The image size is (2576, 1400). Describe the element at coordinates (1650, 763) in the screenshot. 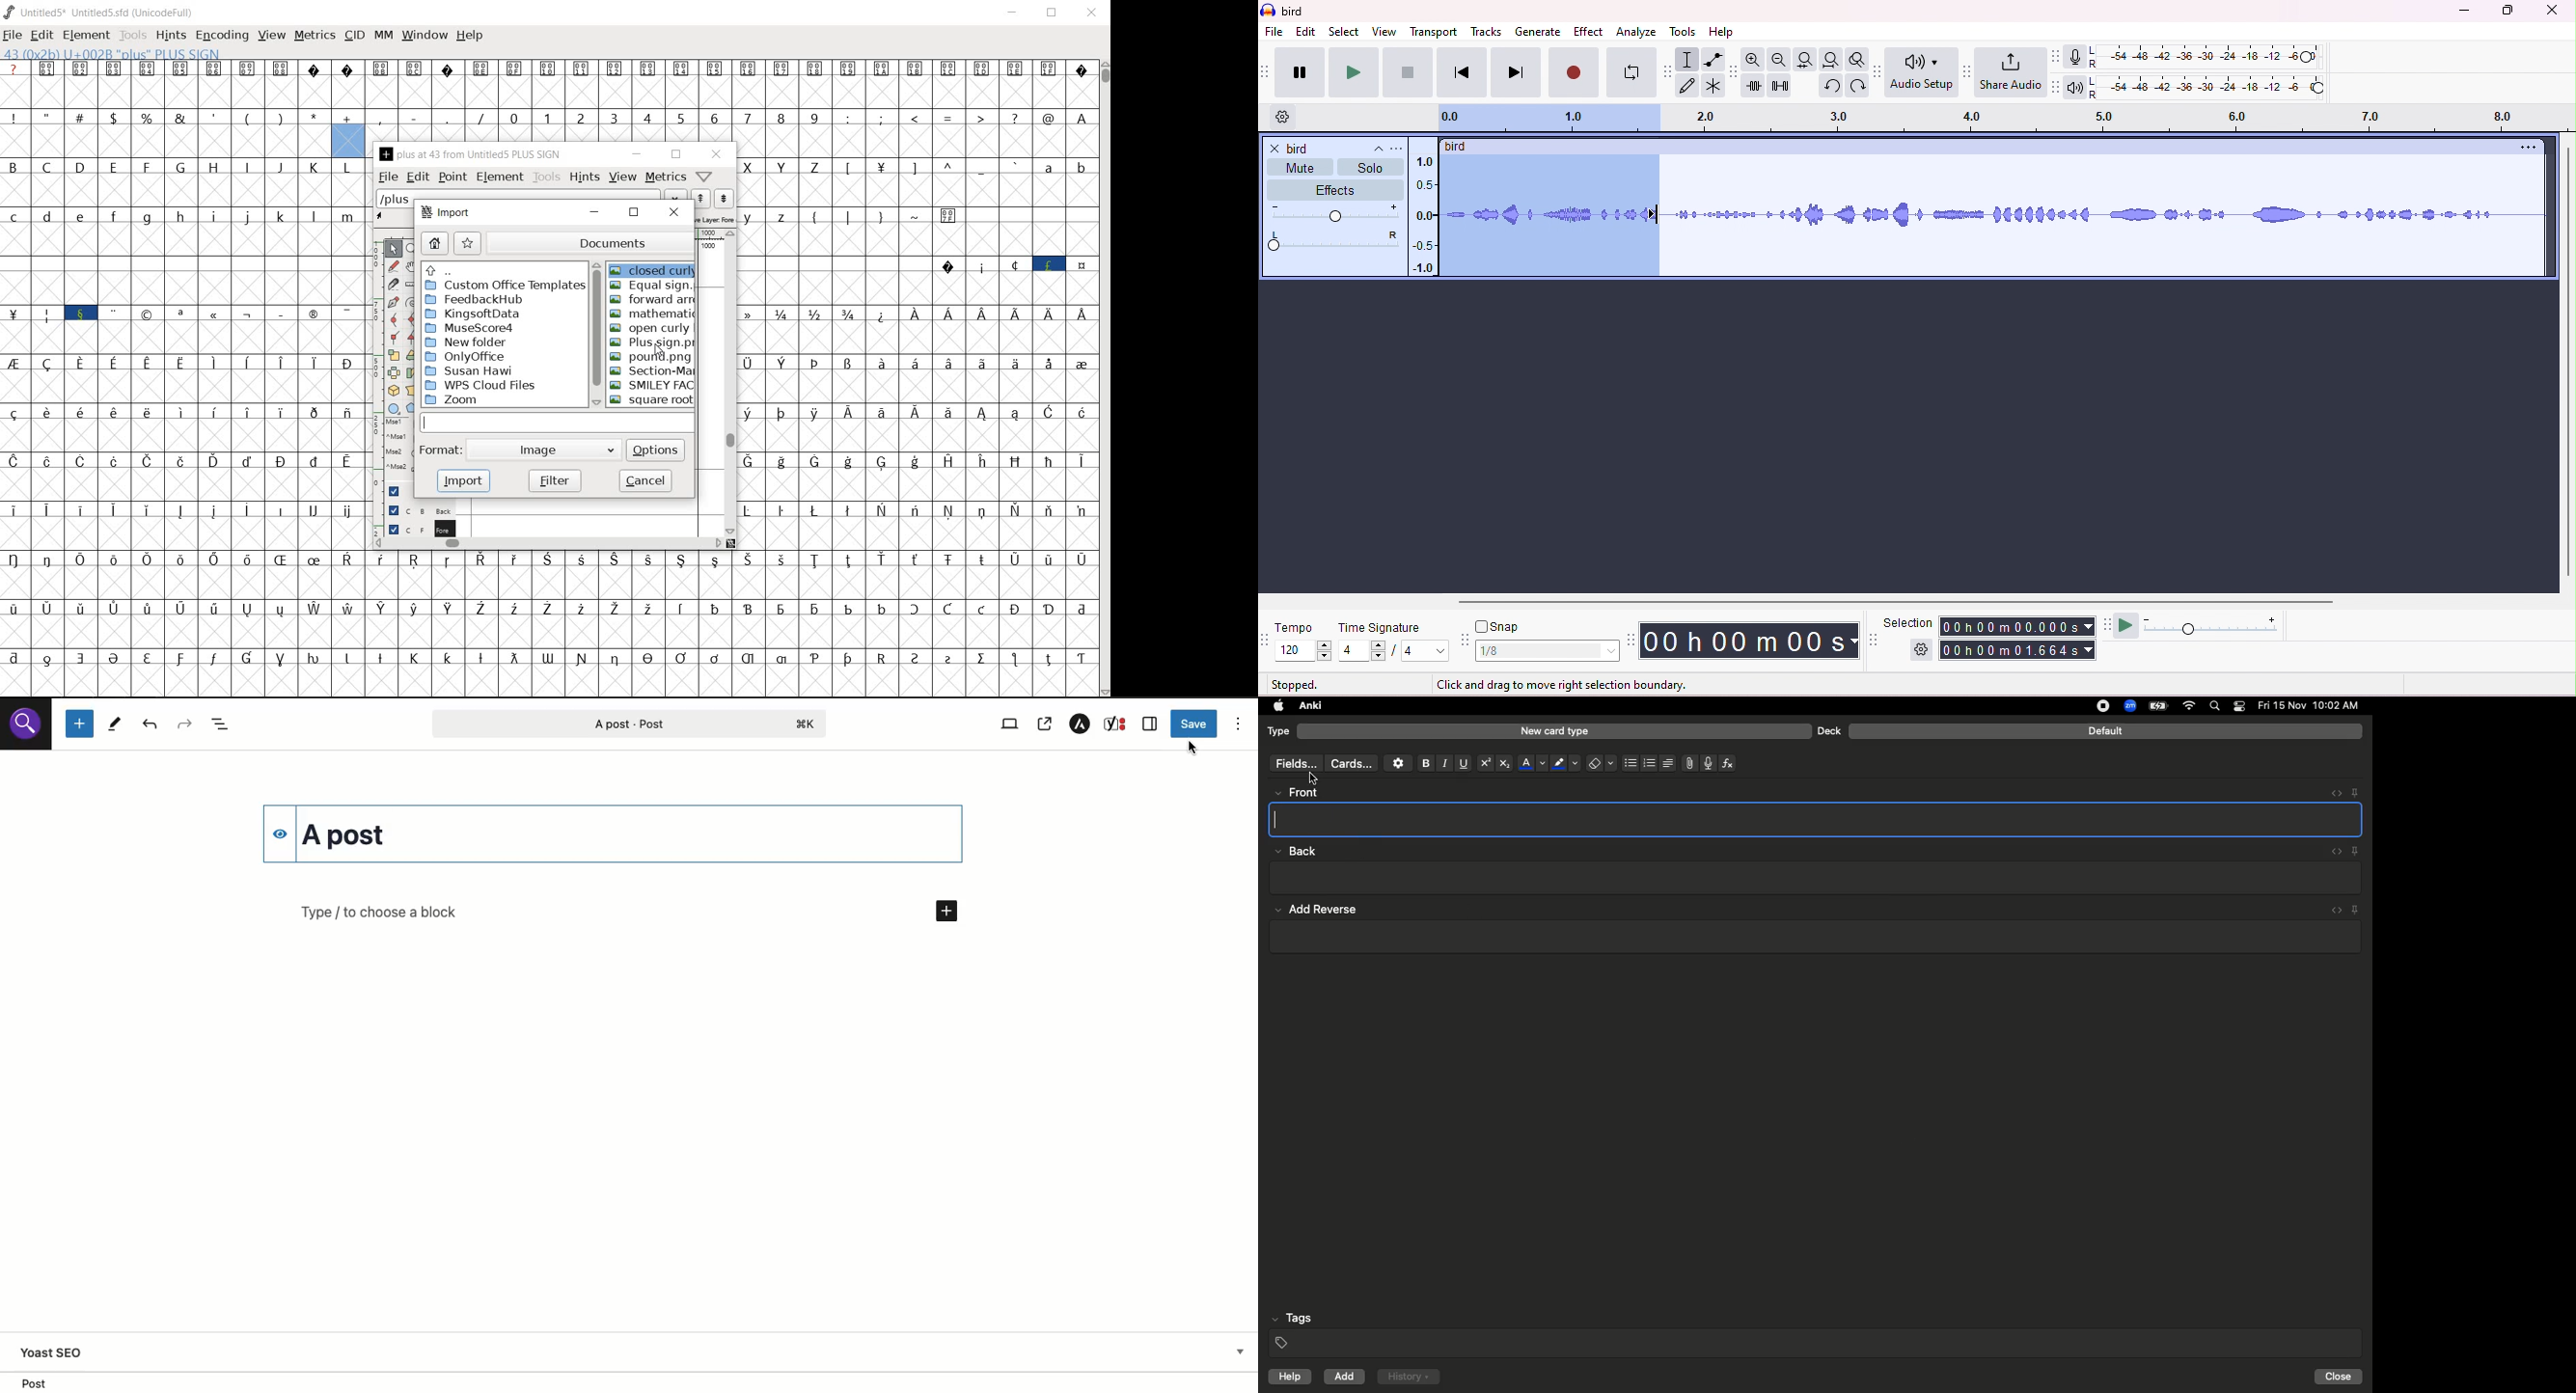

I see `Numbered bullets` at that location.